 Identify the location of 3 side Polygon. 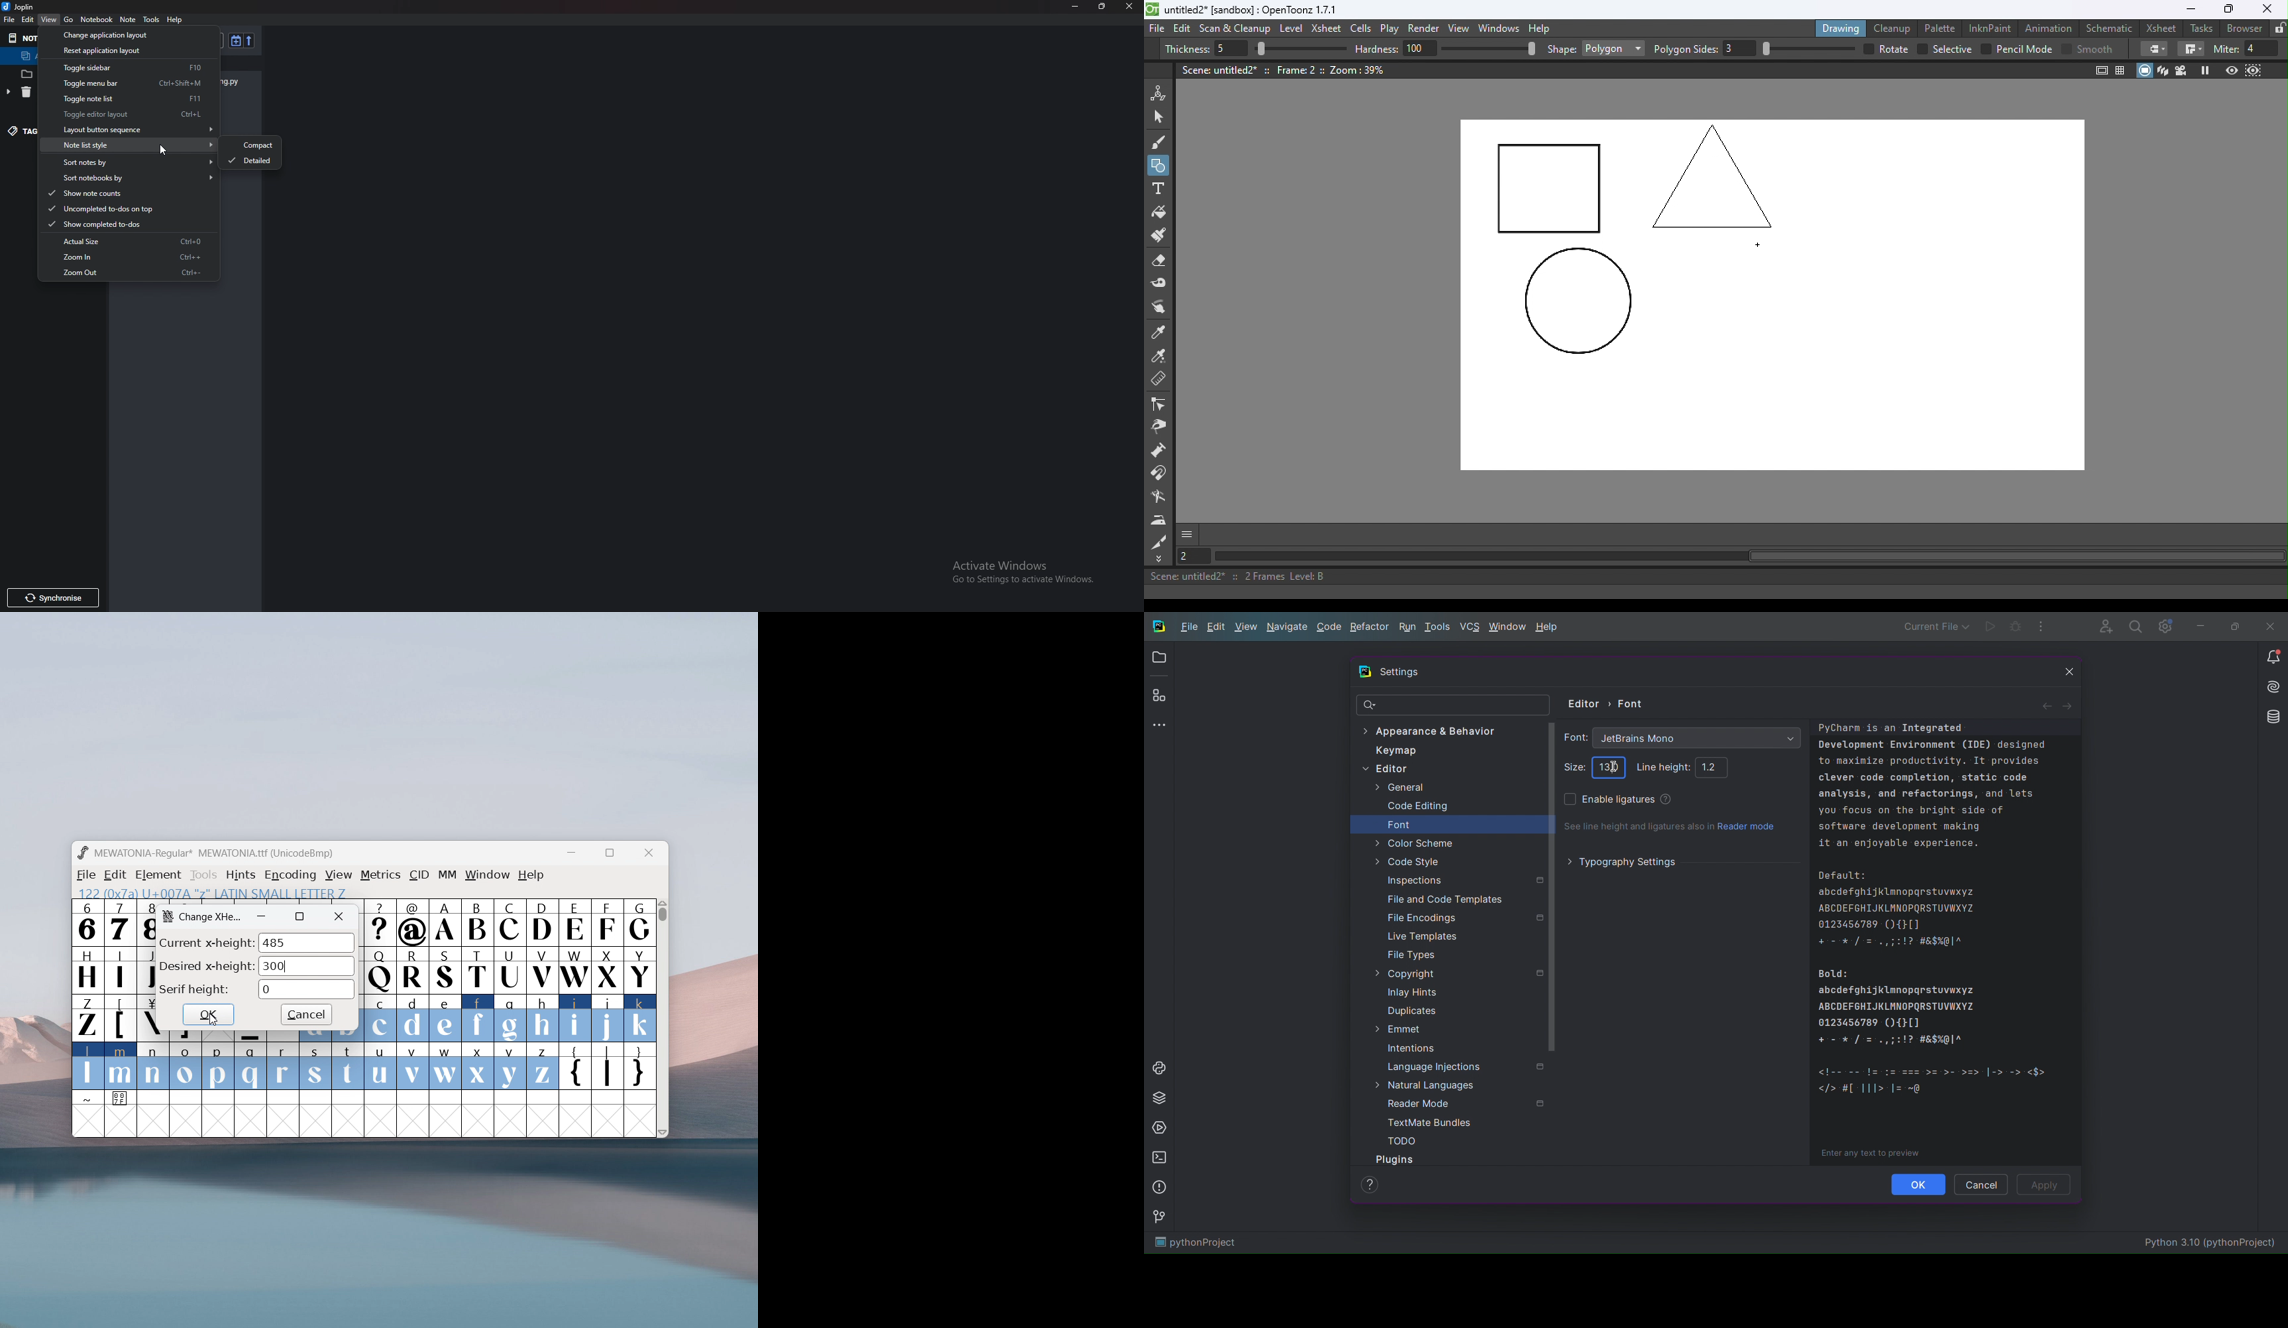
(1713, 175).